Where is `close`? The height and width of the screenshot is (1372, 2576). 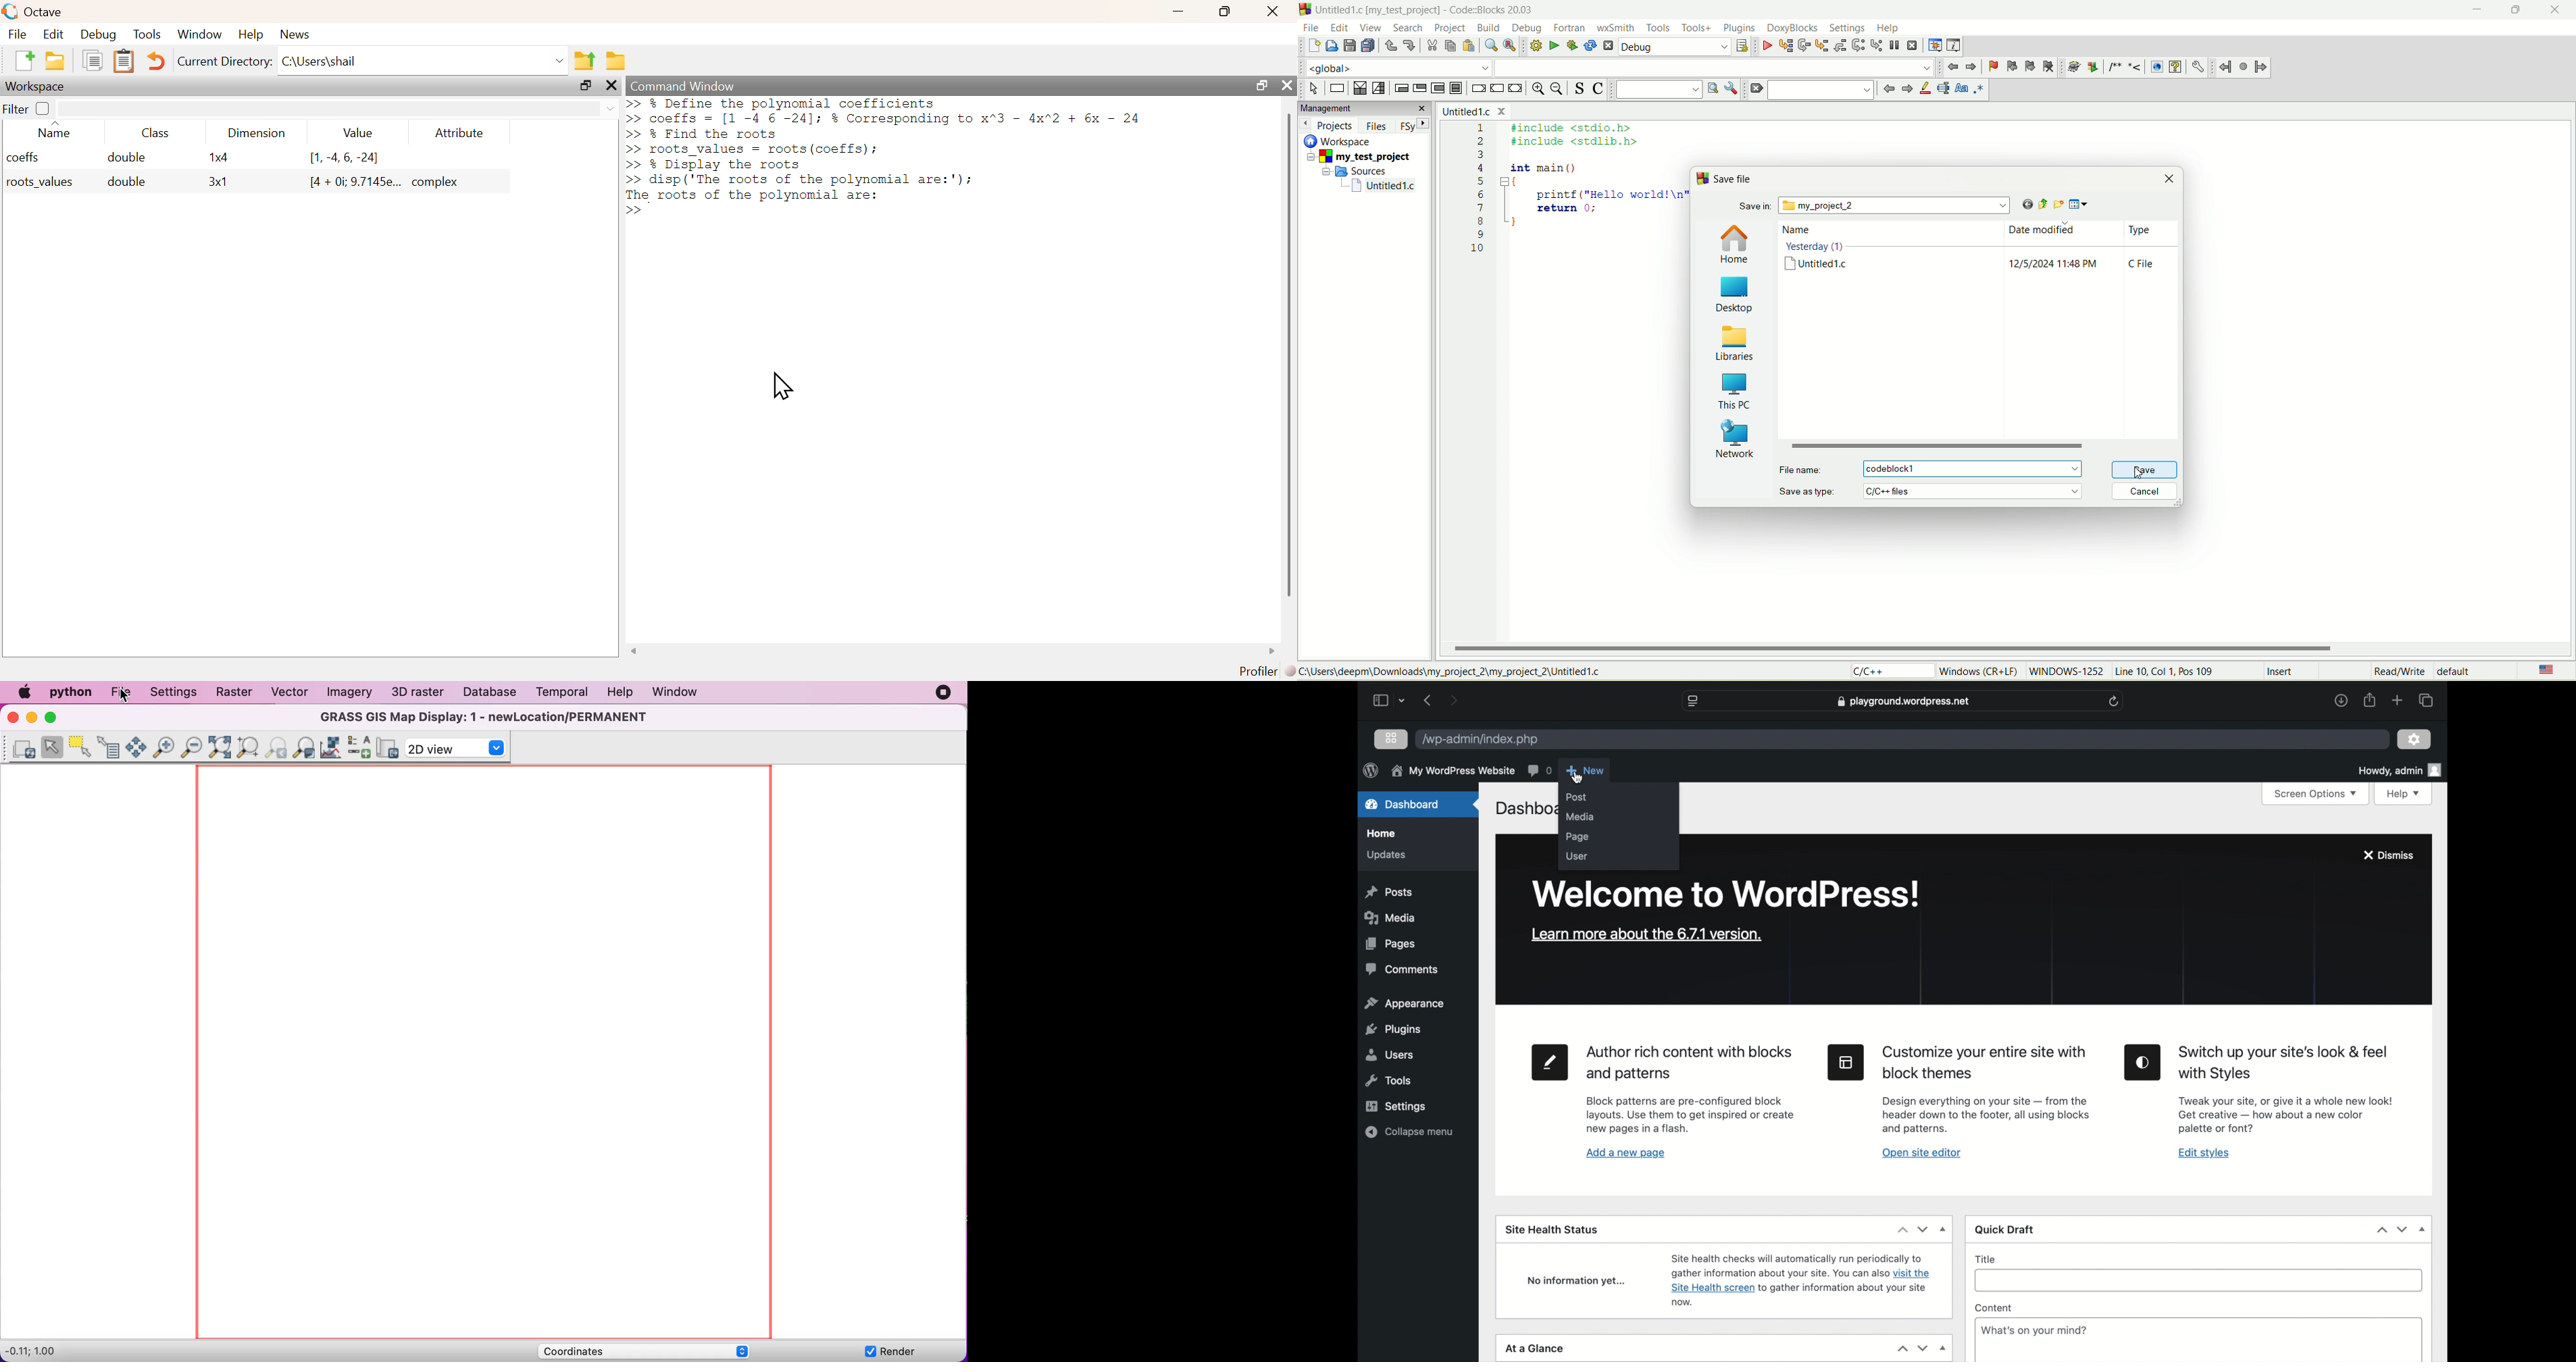 close is located at coordinates (1287, 86).